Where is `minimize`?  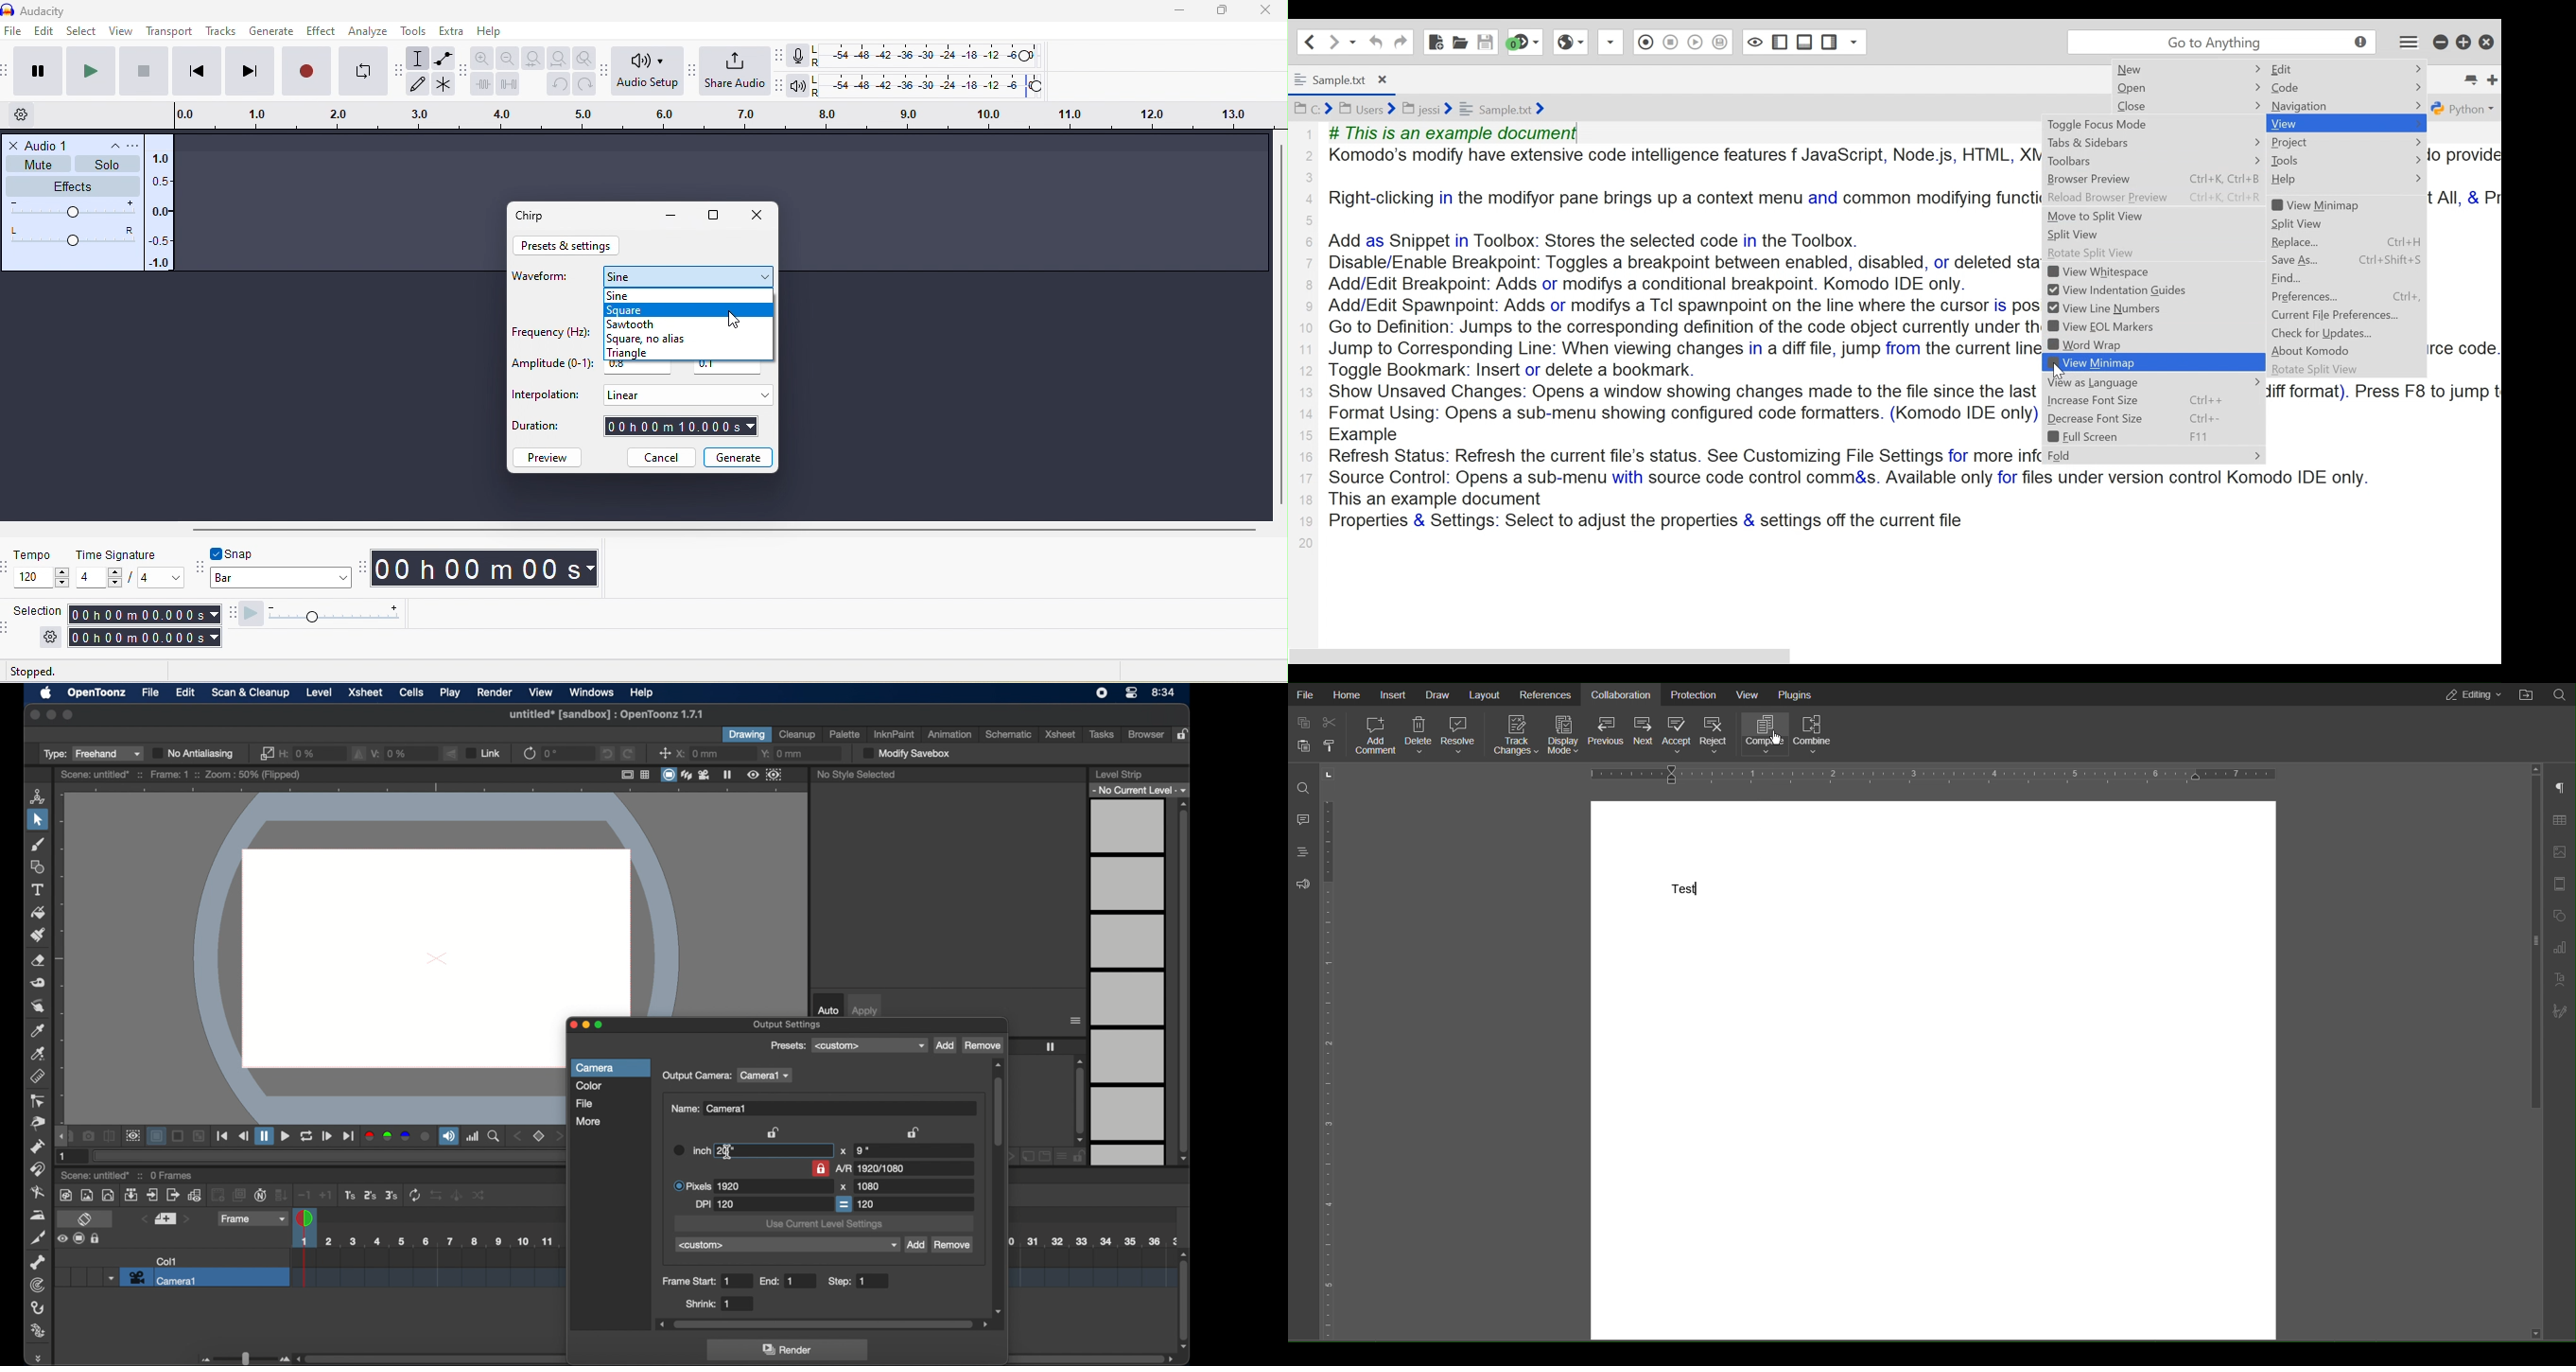 minimize is located at coordinates (1182, 10).